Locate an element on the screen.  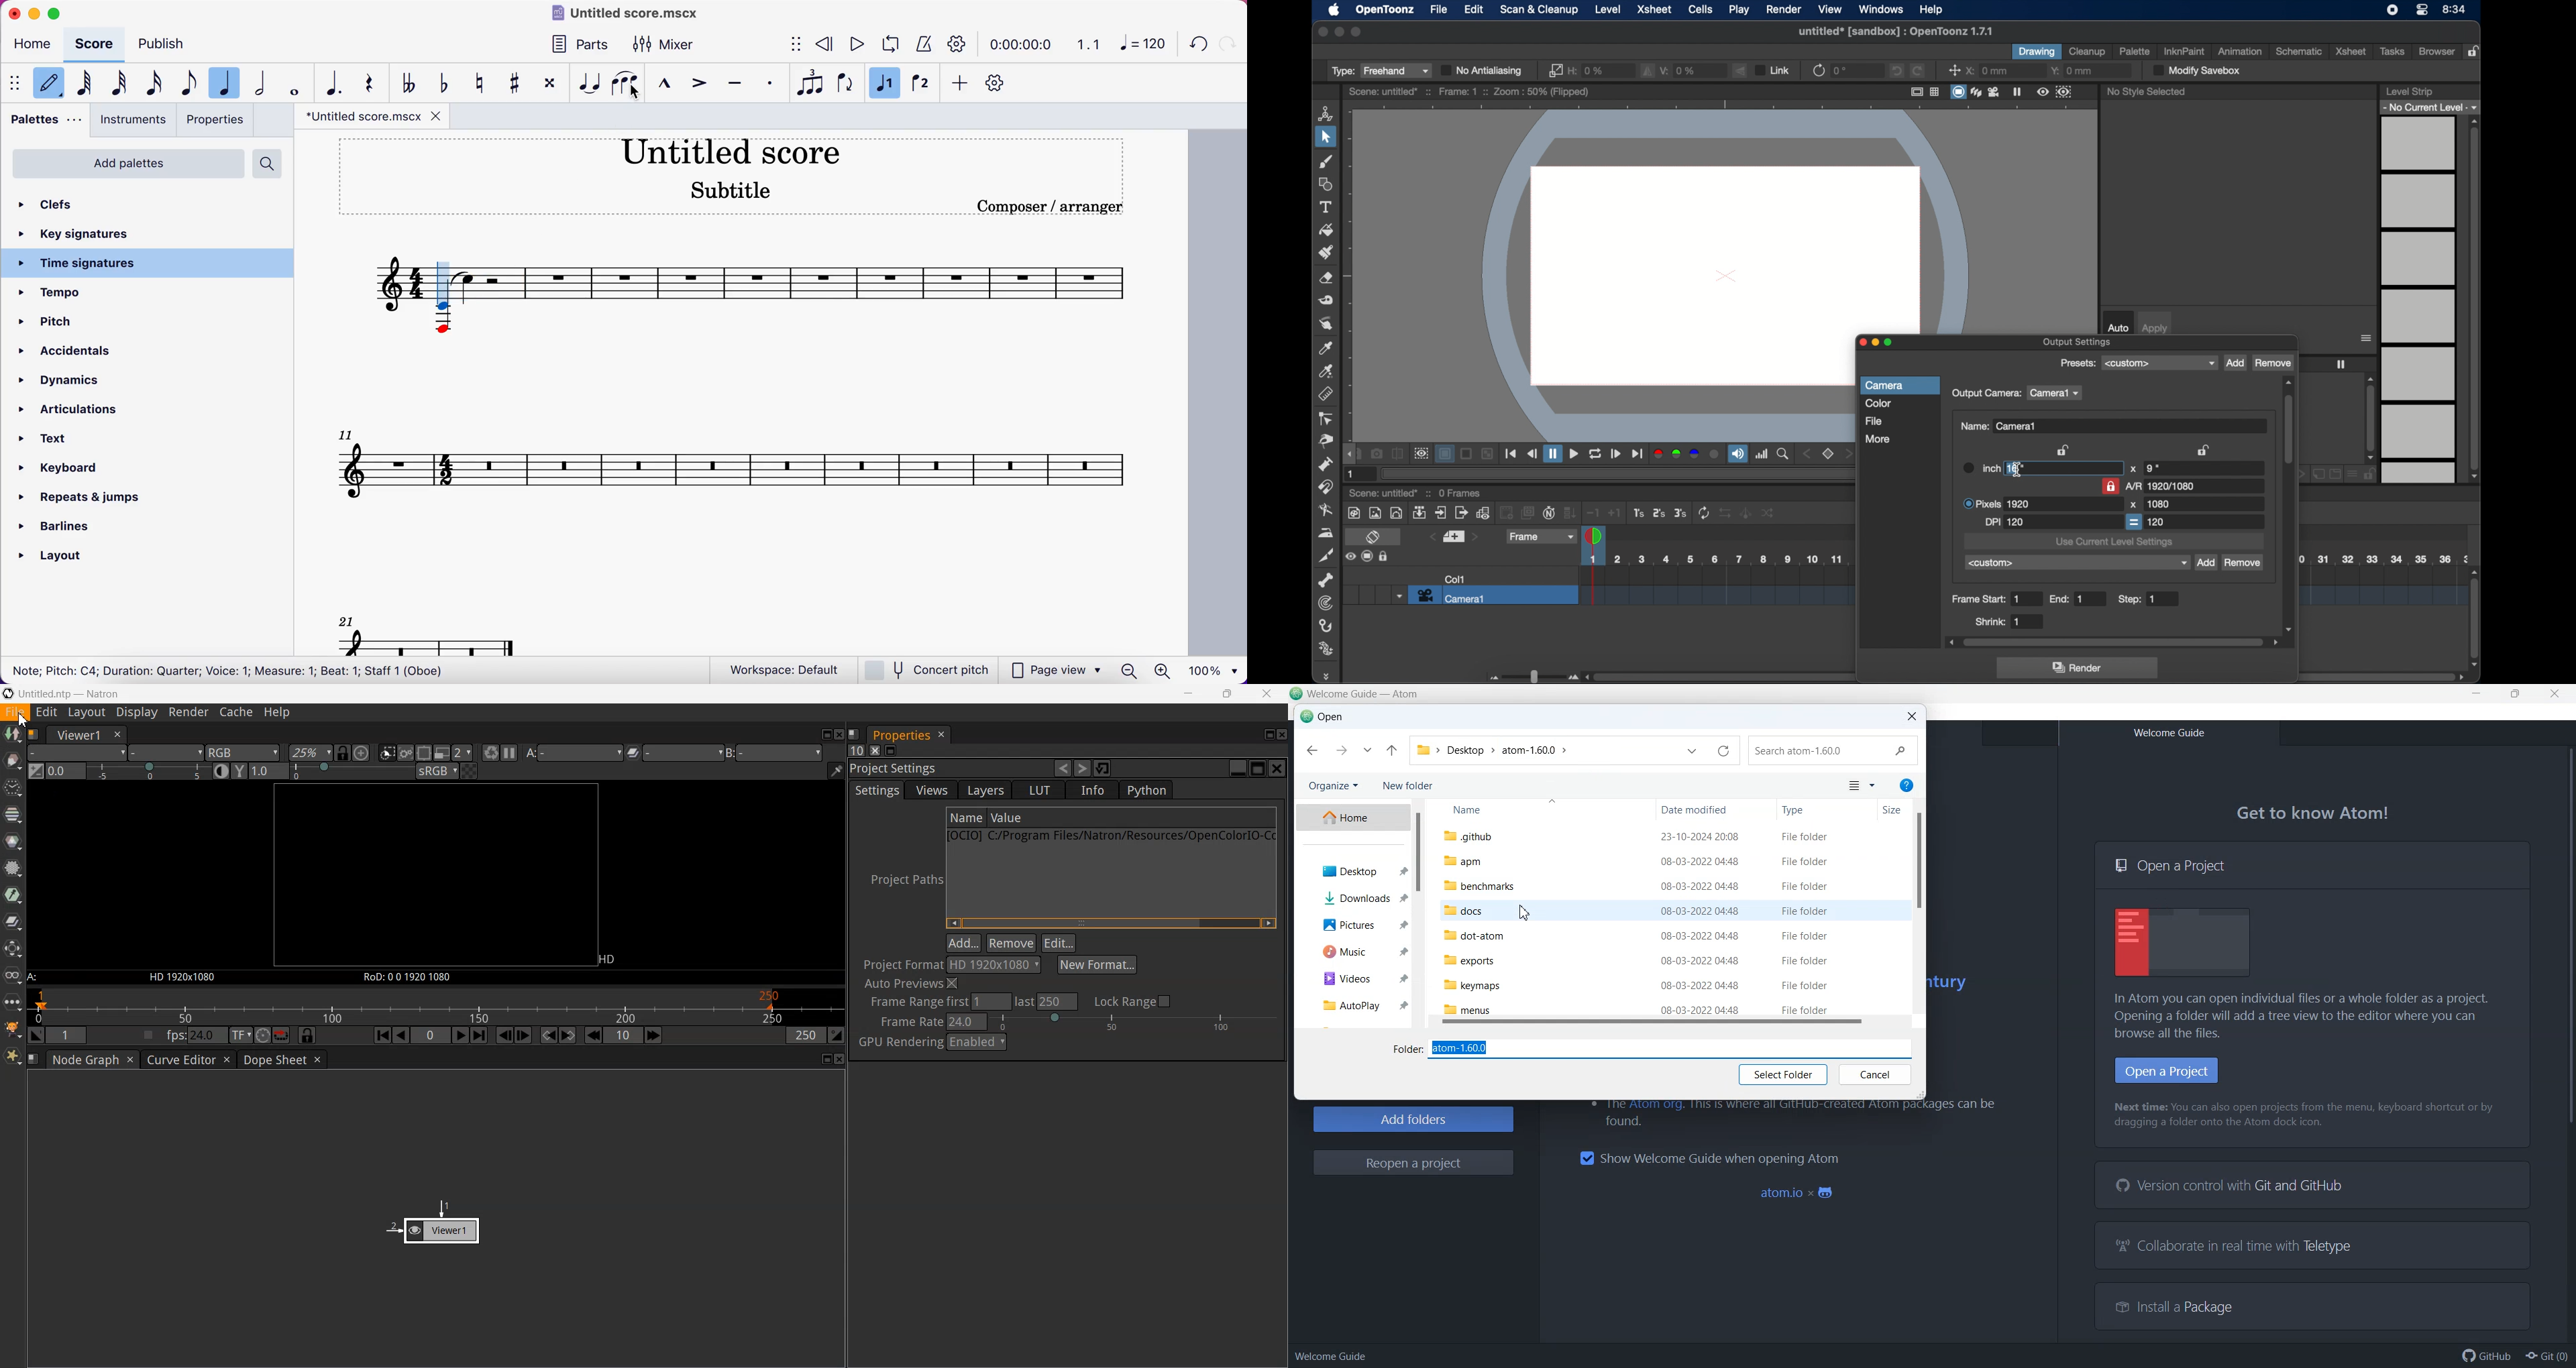
mixer is located at coordinates (668, 45).